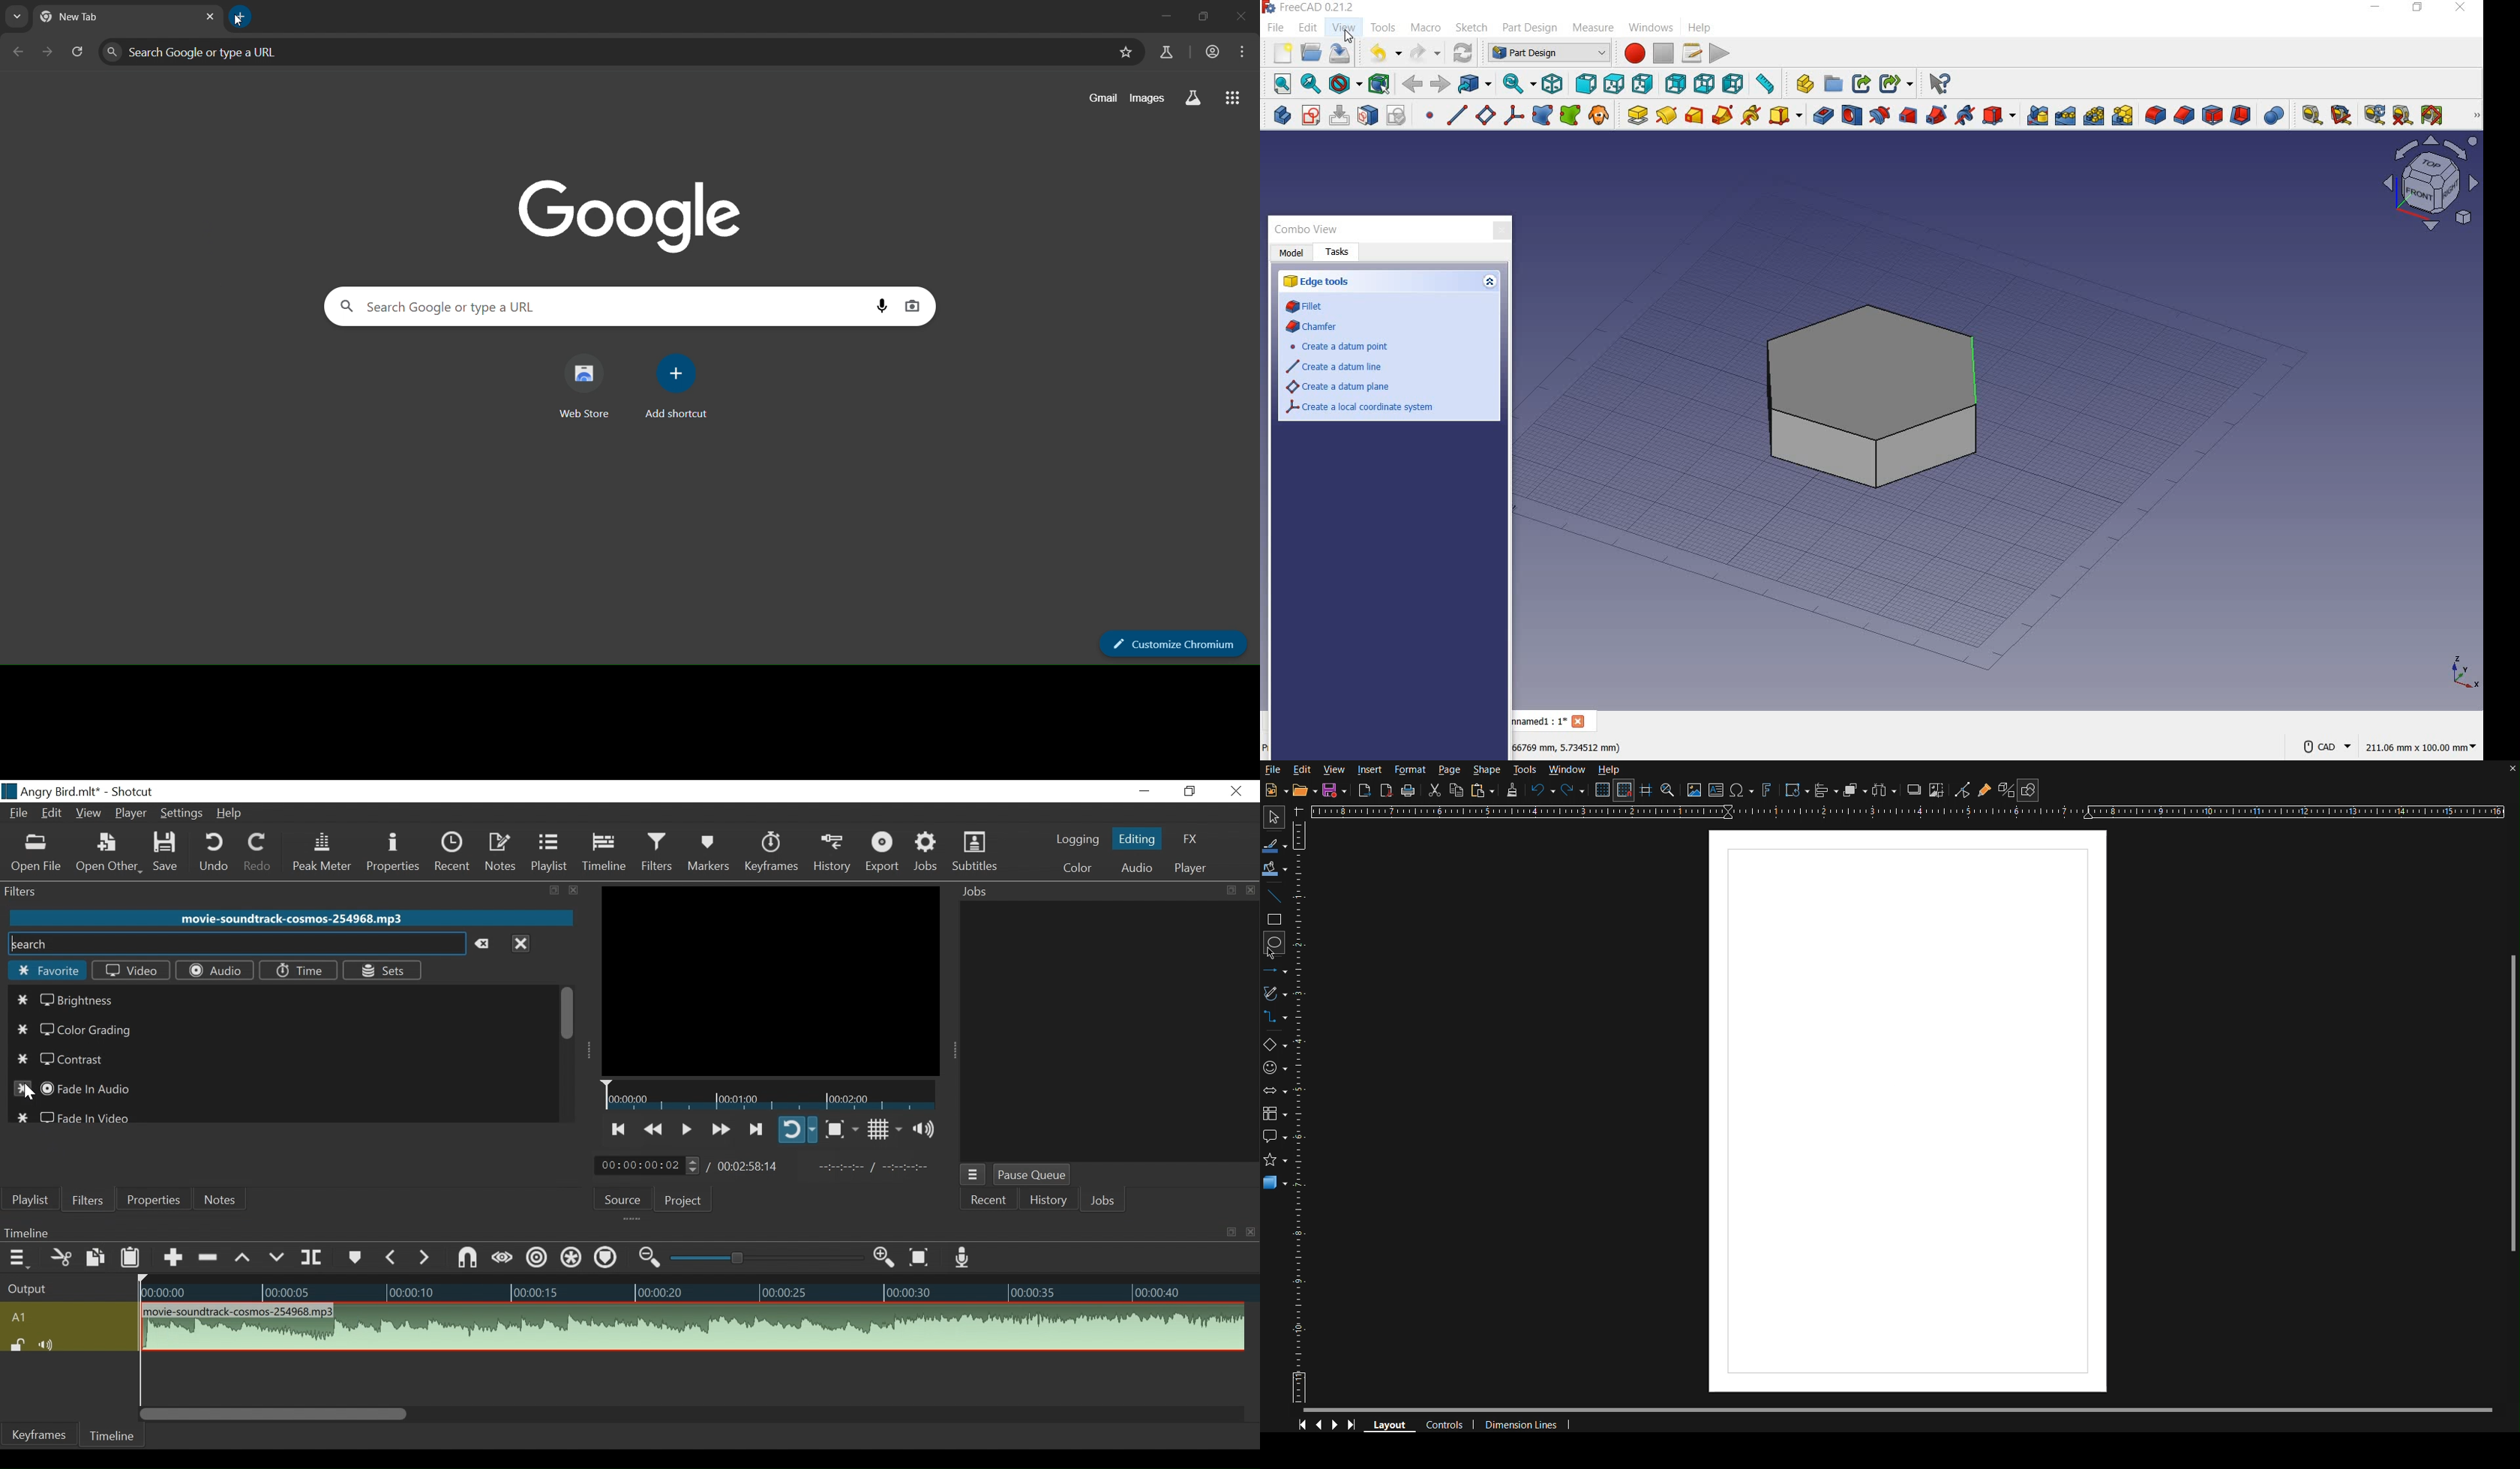  I want to click on macros, so click(1691, 53).